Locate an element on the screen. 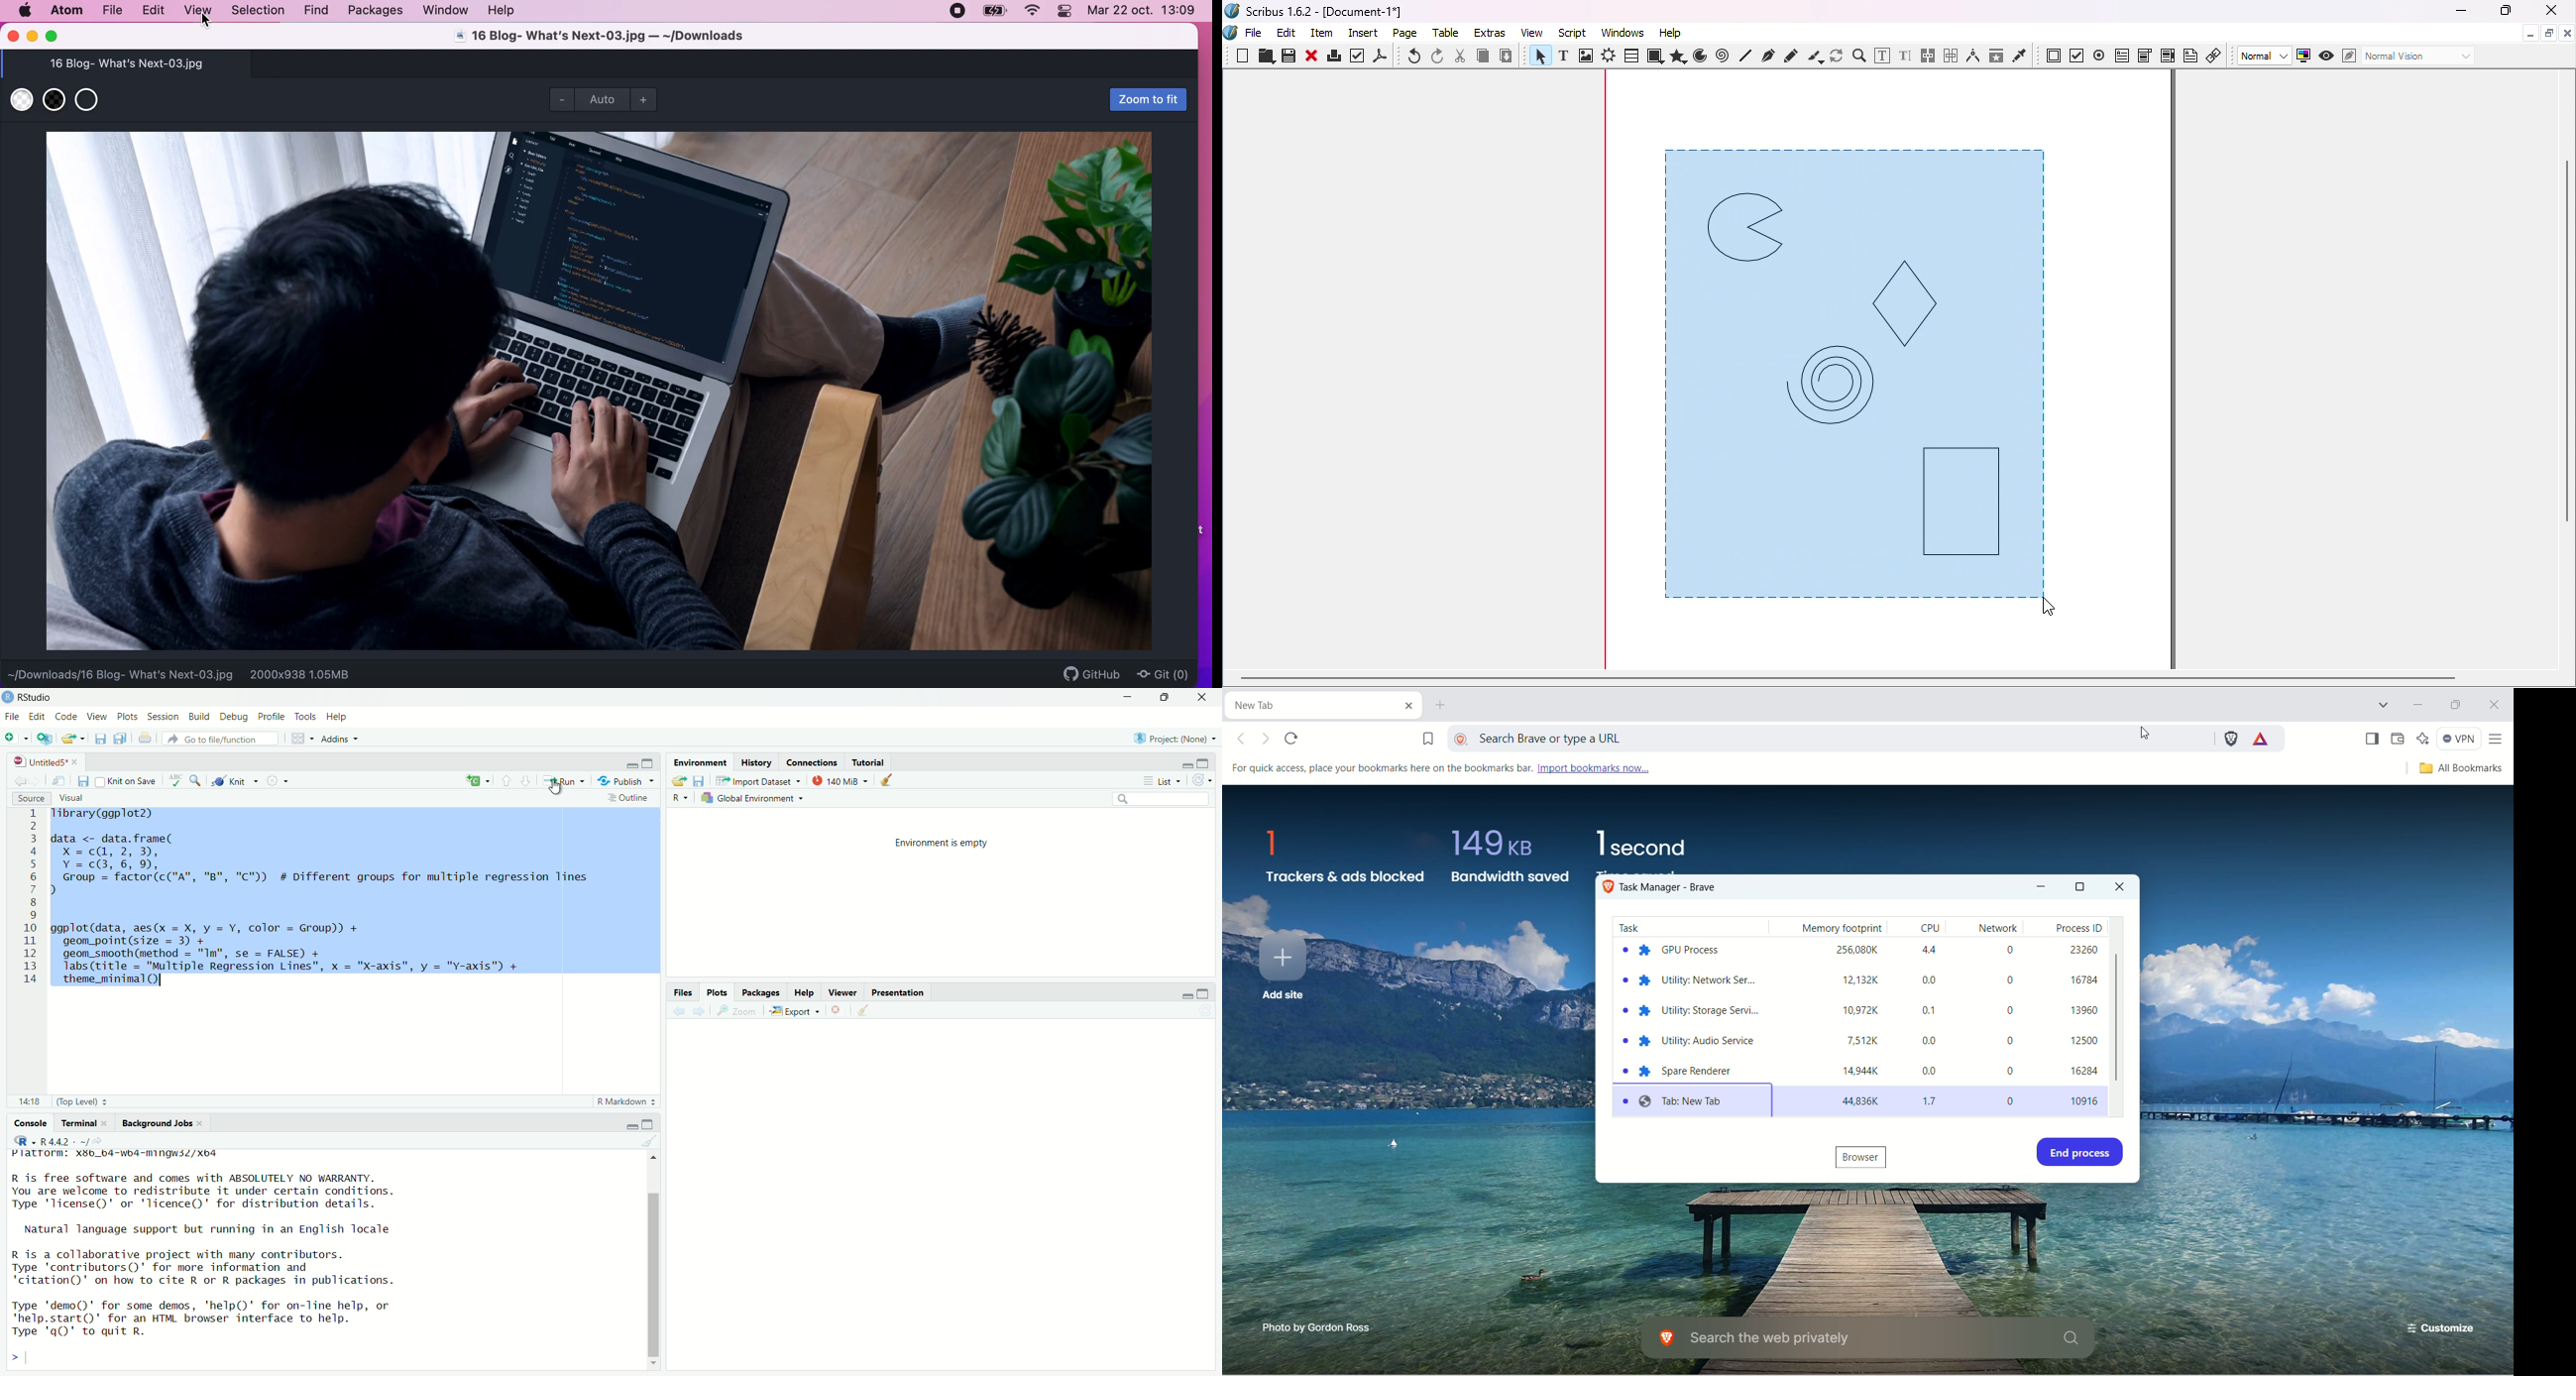 The height and width of the screenshot is (1400, 2576). minimise is located at coordinates (623, 1125).